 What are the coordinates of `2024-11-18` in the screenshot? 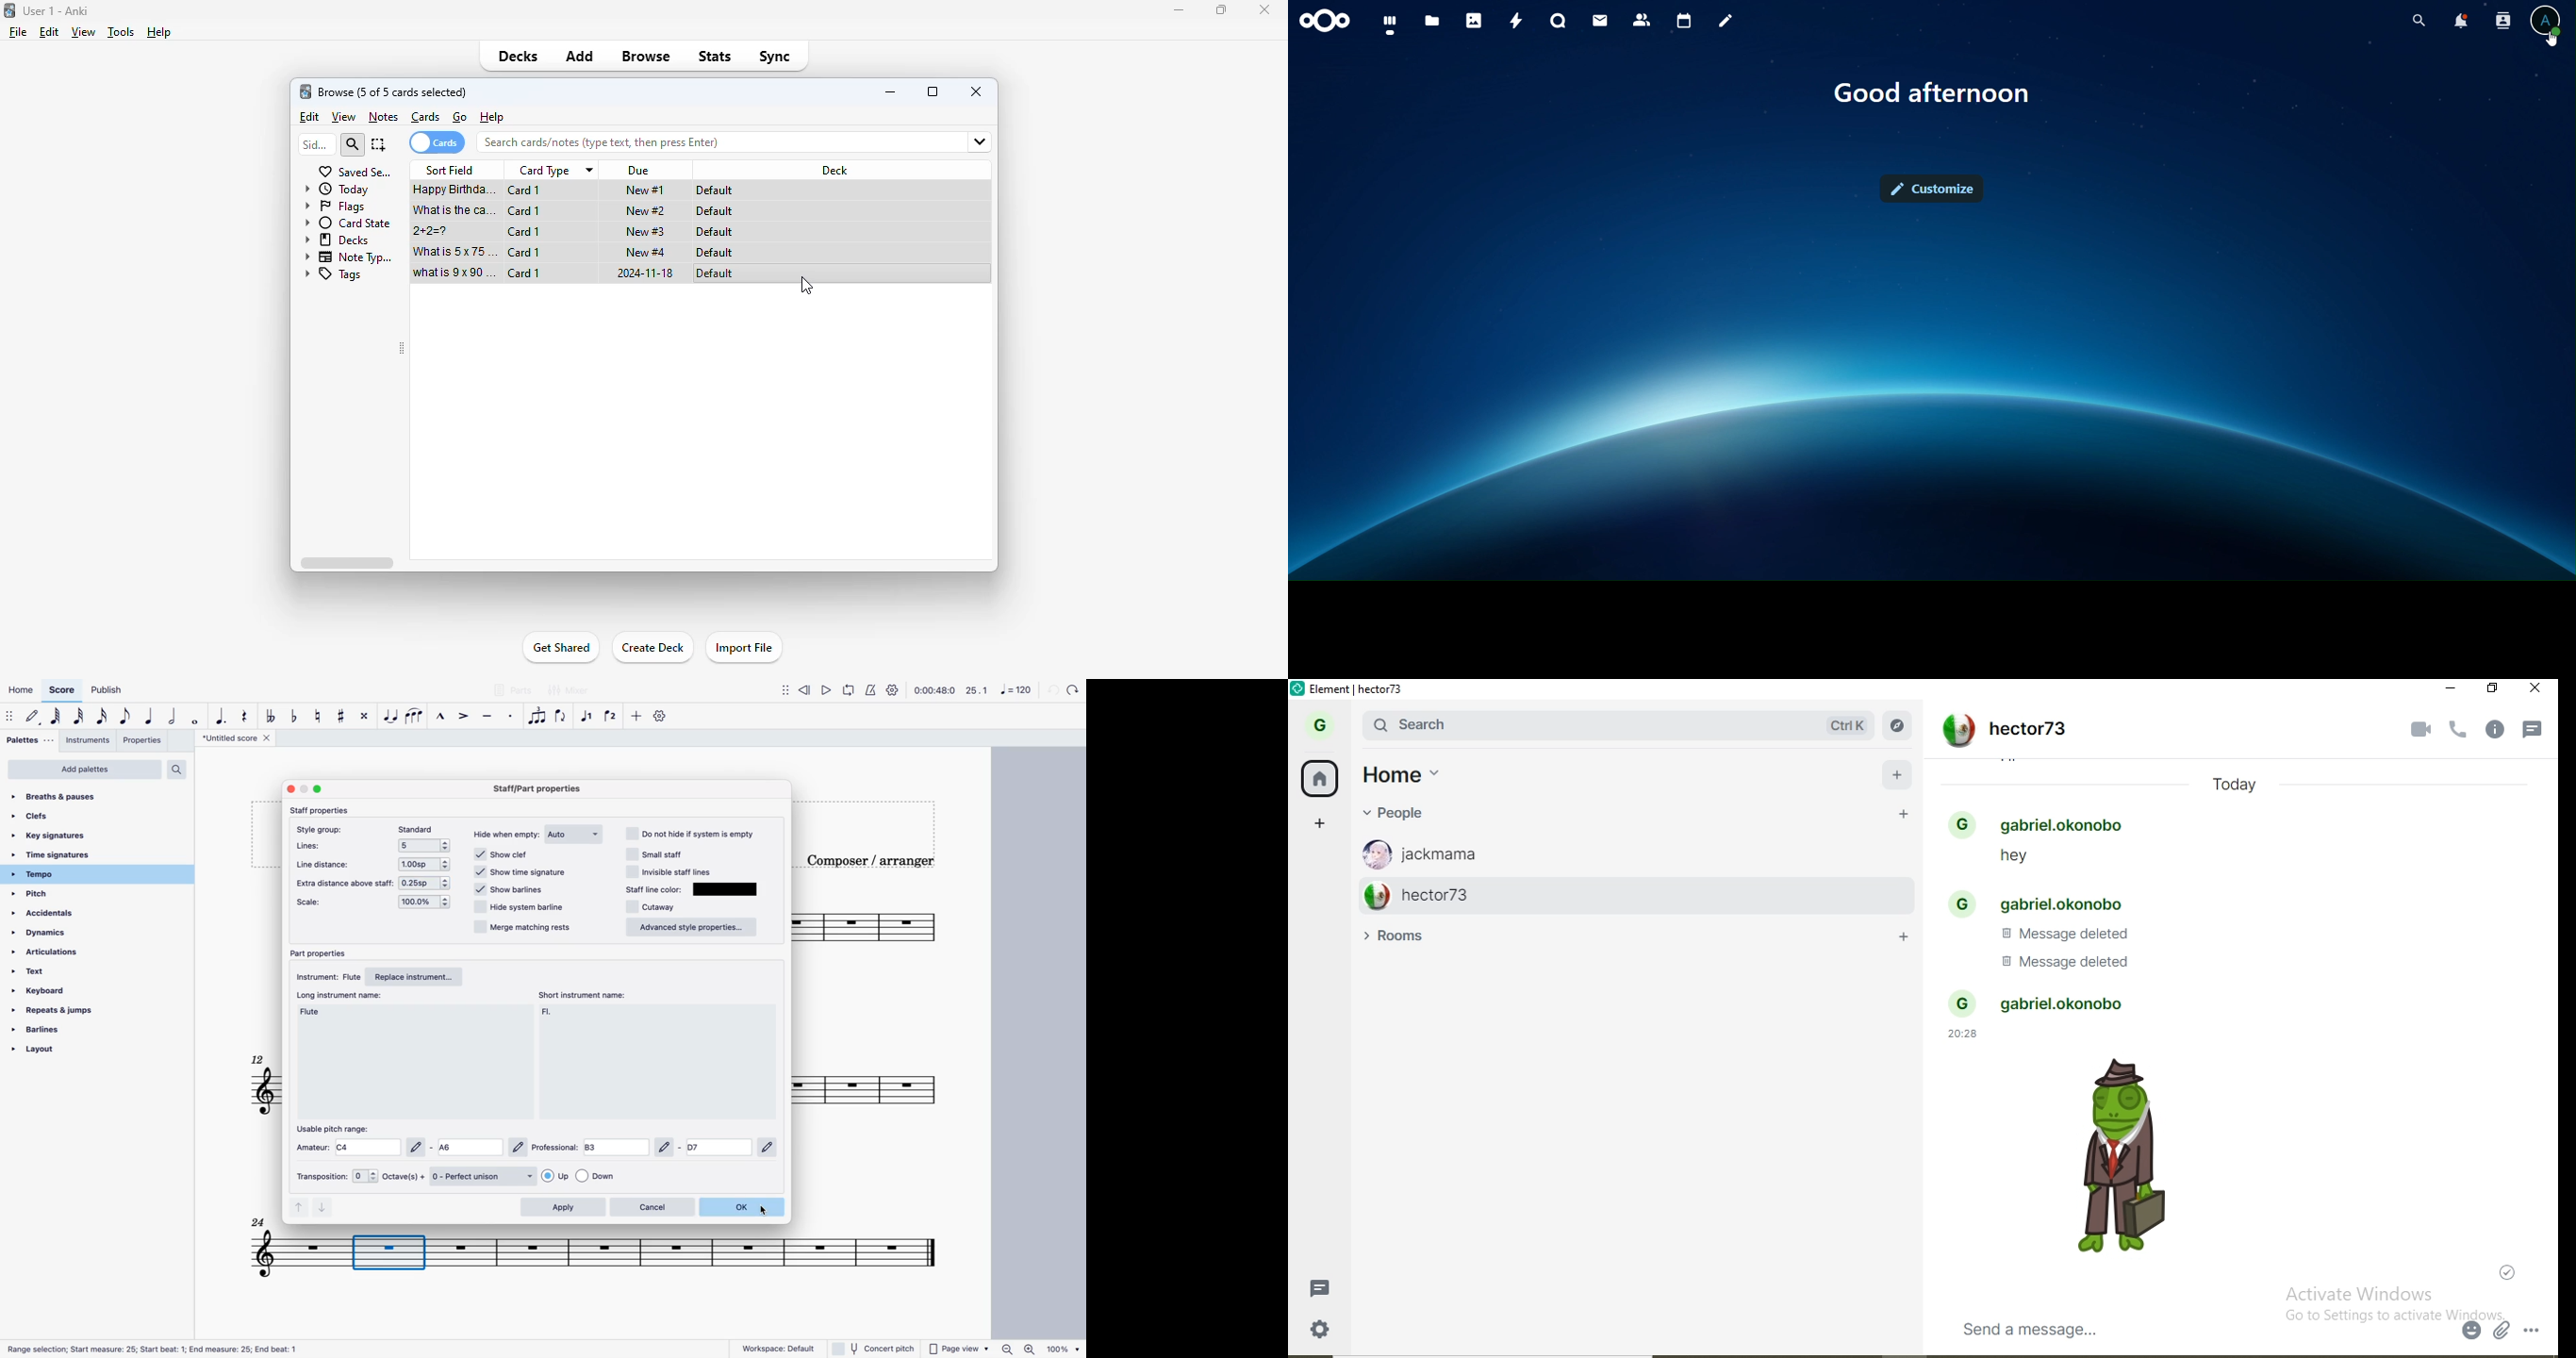 It's located at (643, 273).